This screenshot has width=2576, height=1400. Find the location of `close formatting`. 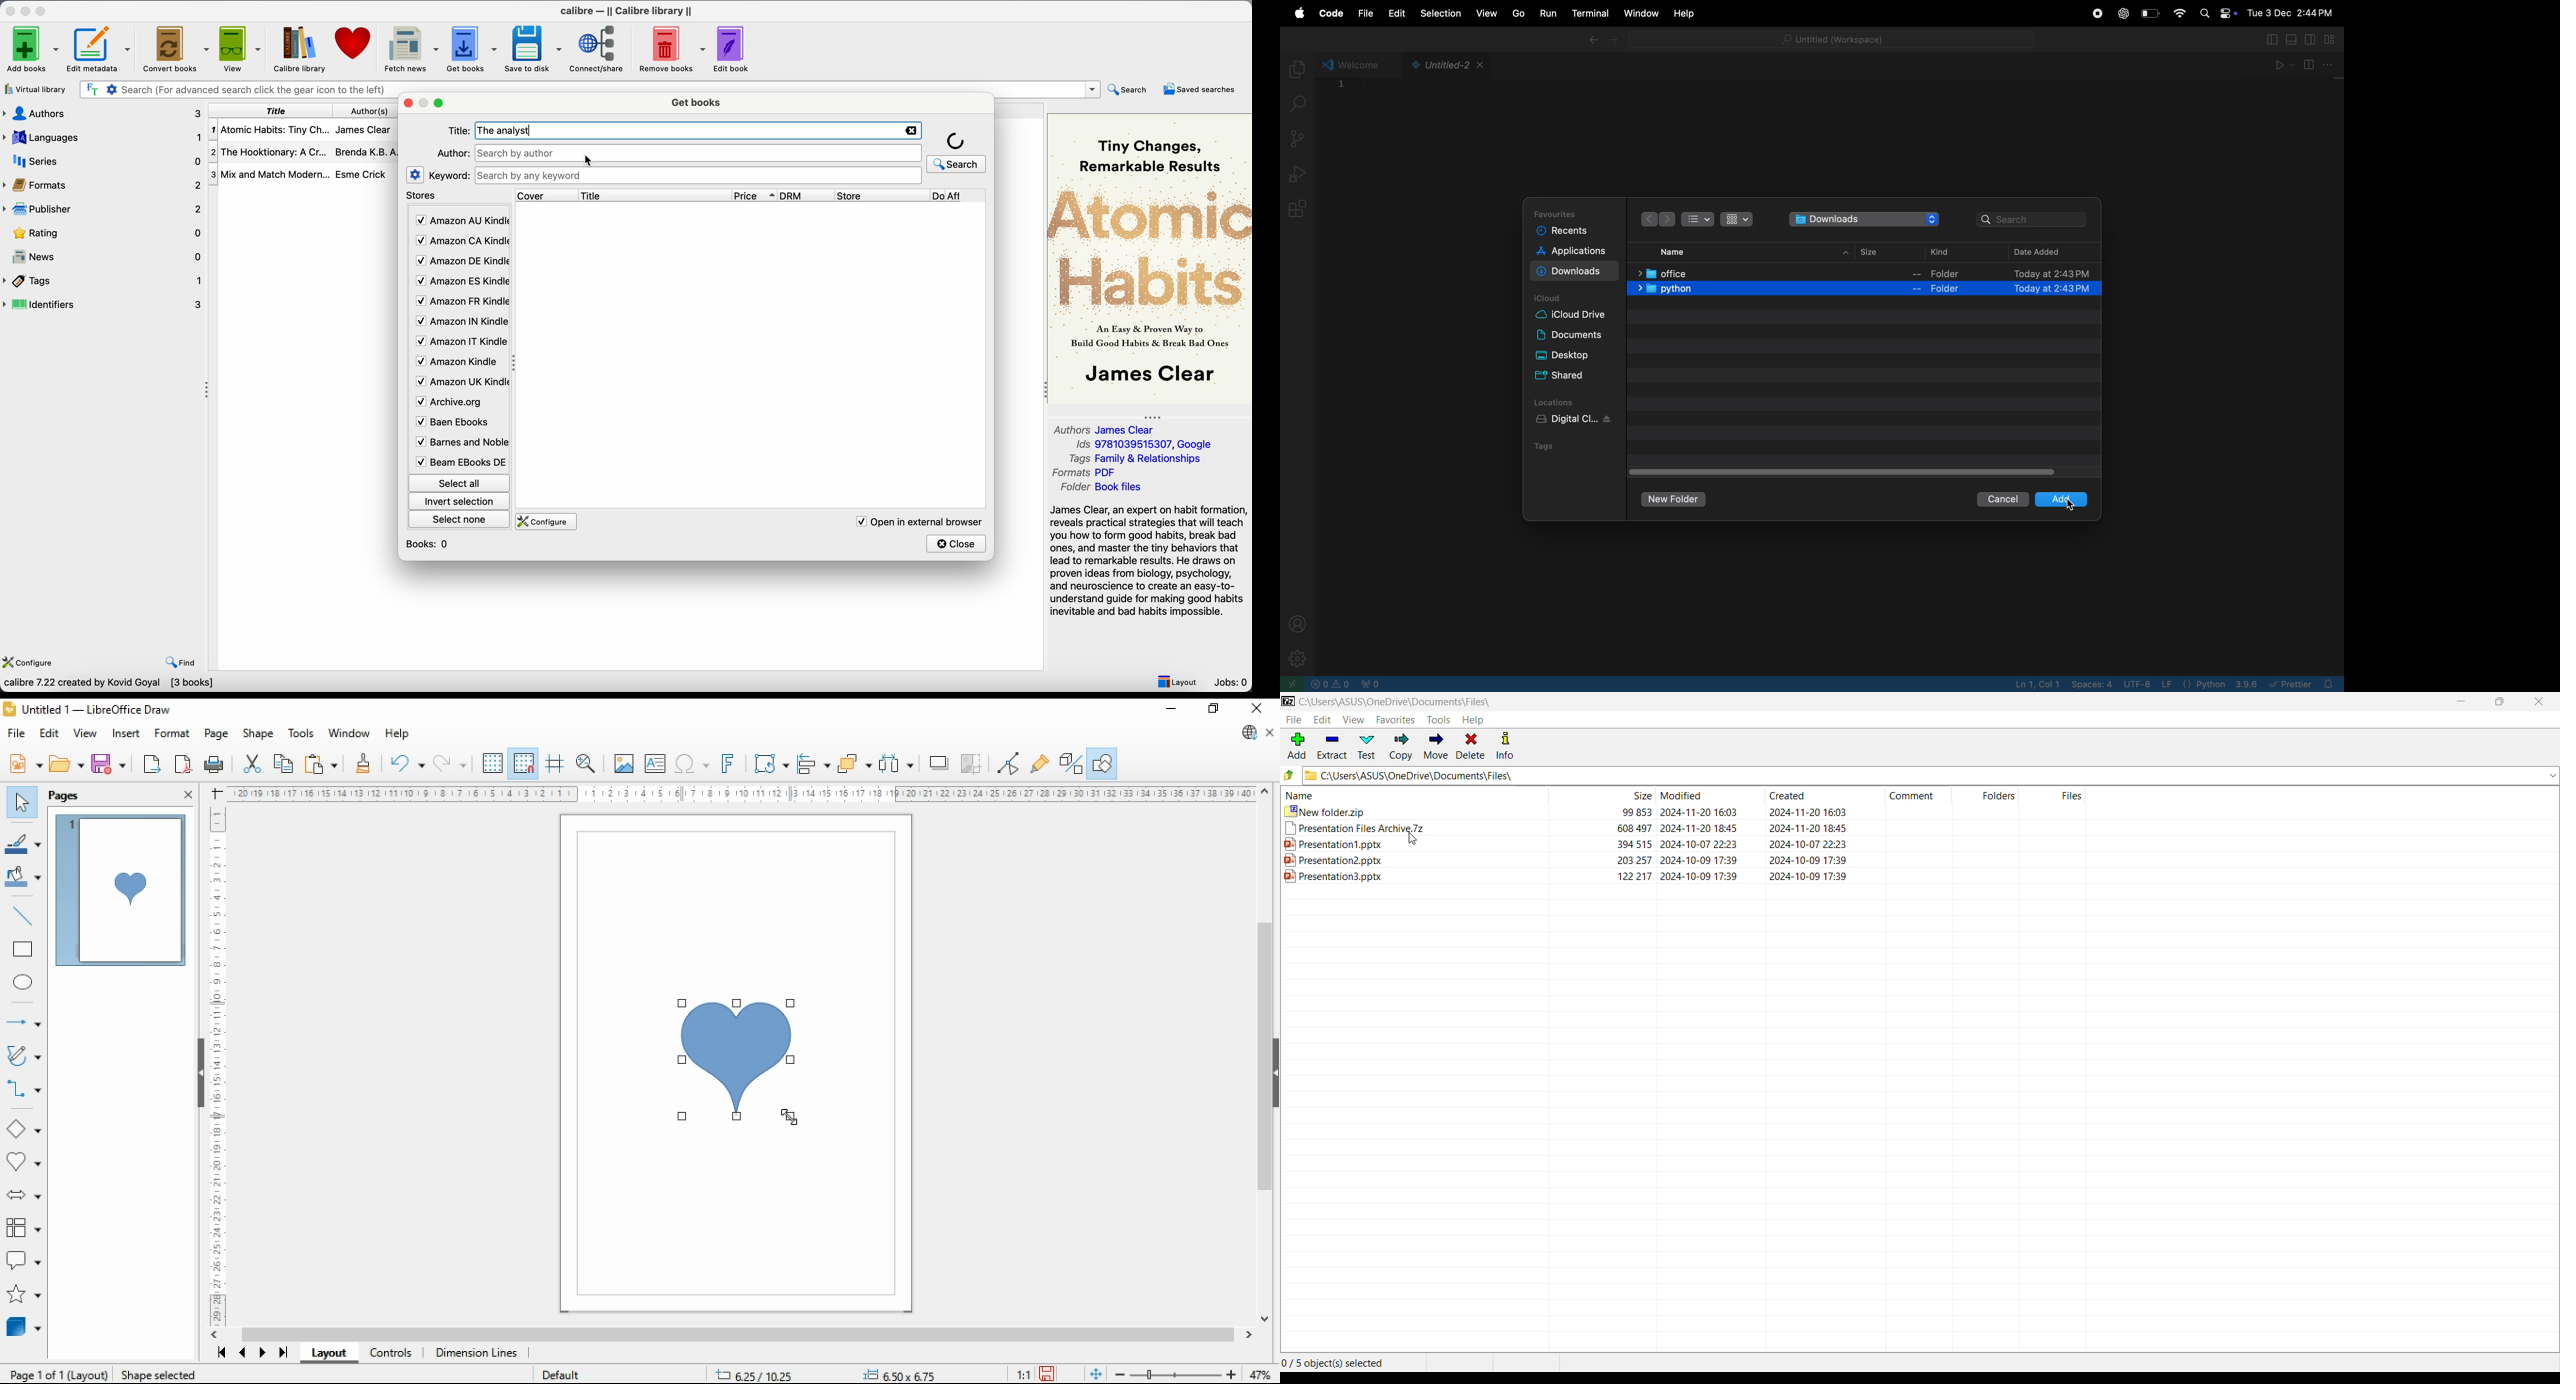

close formatting is located at coordinates (364, 763).